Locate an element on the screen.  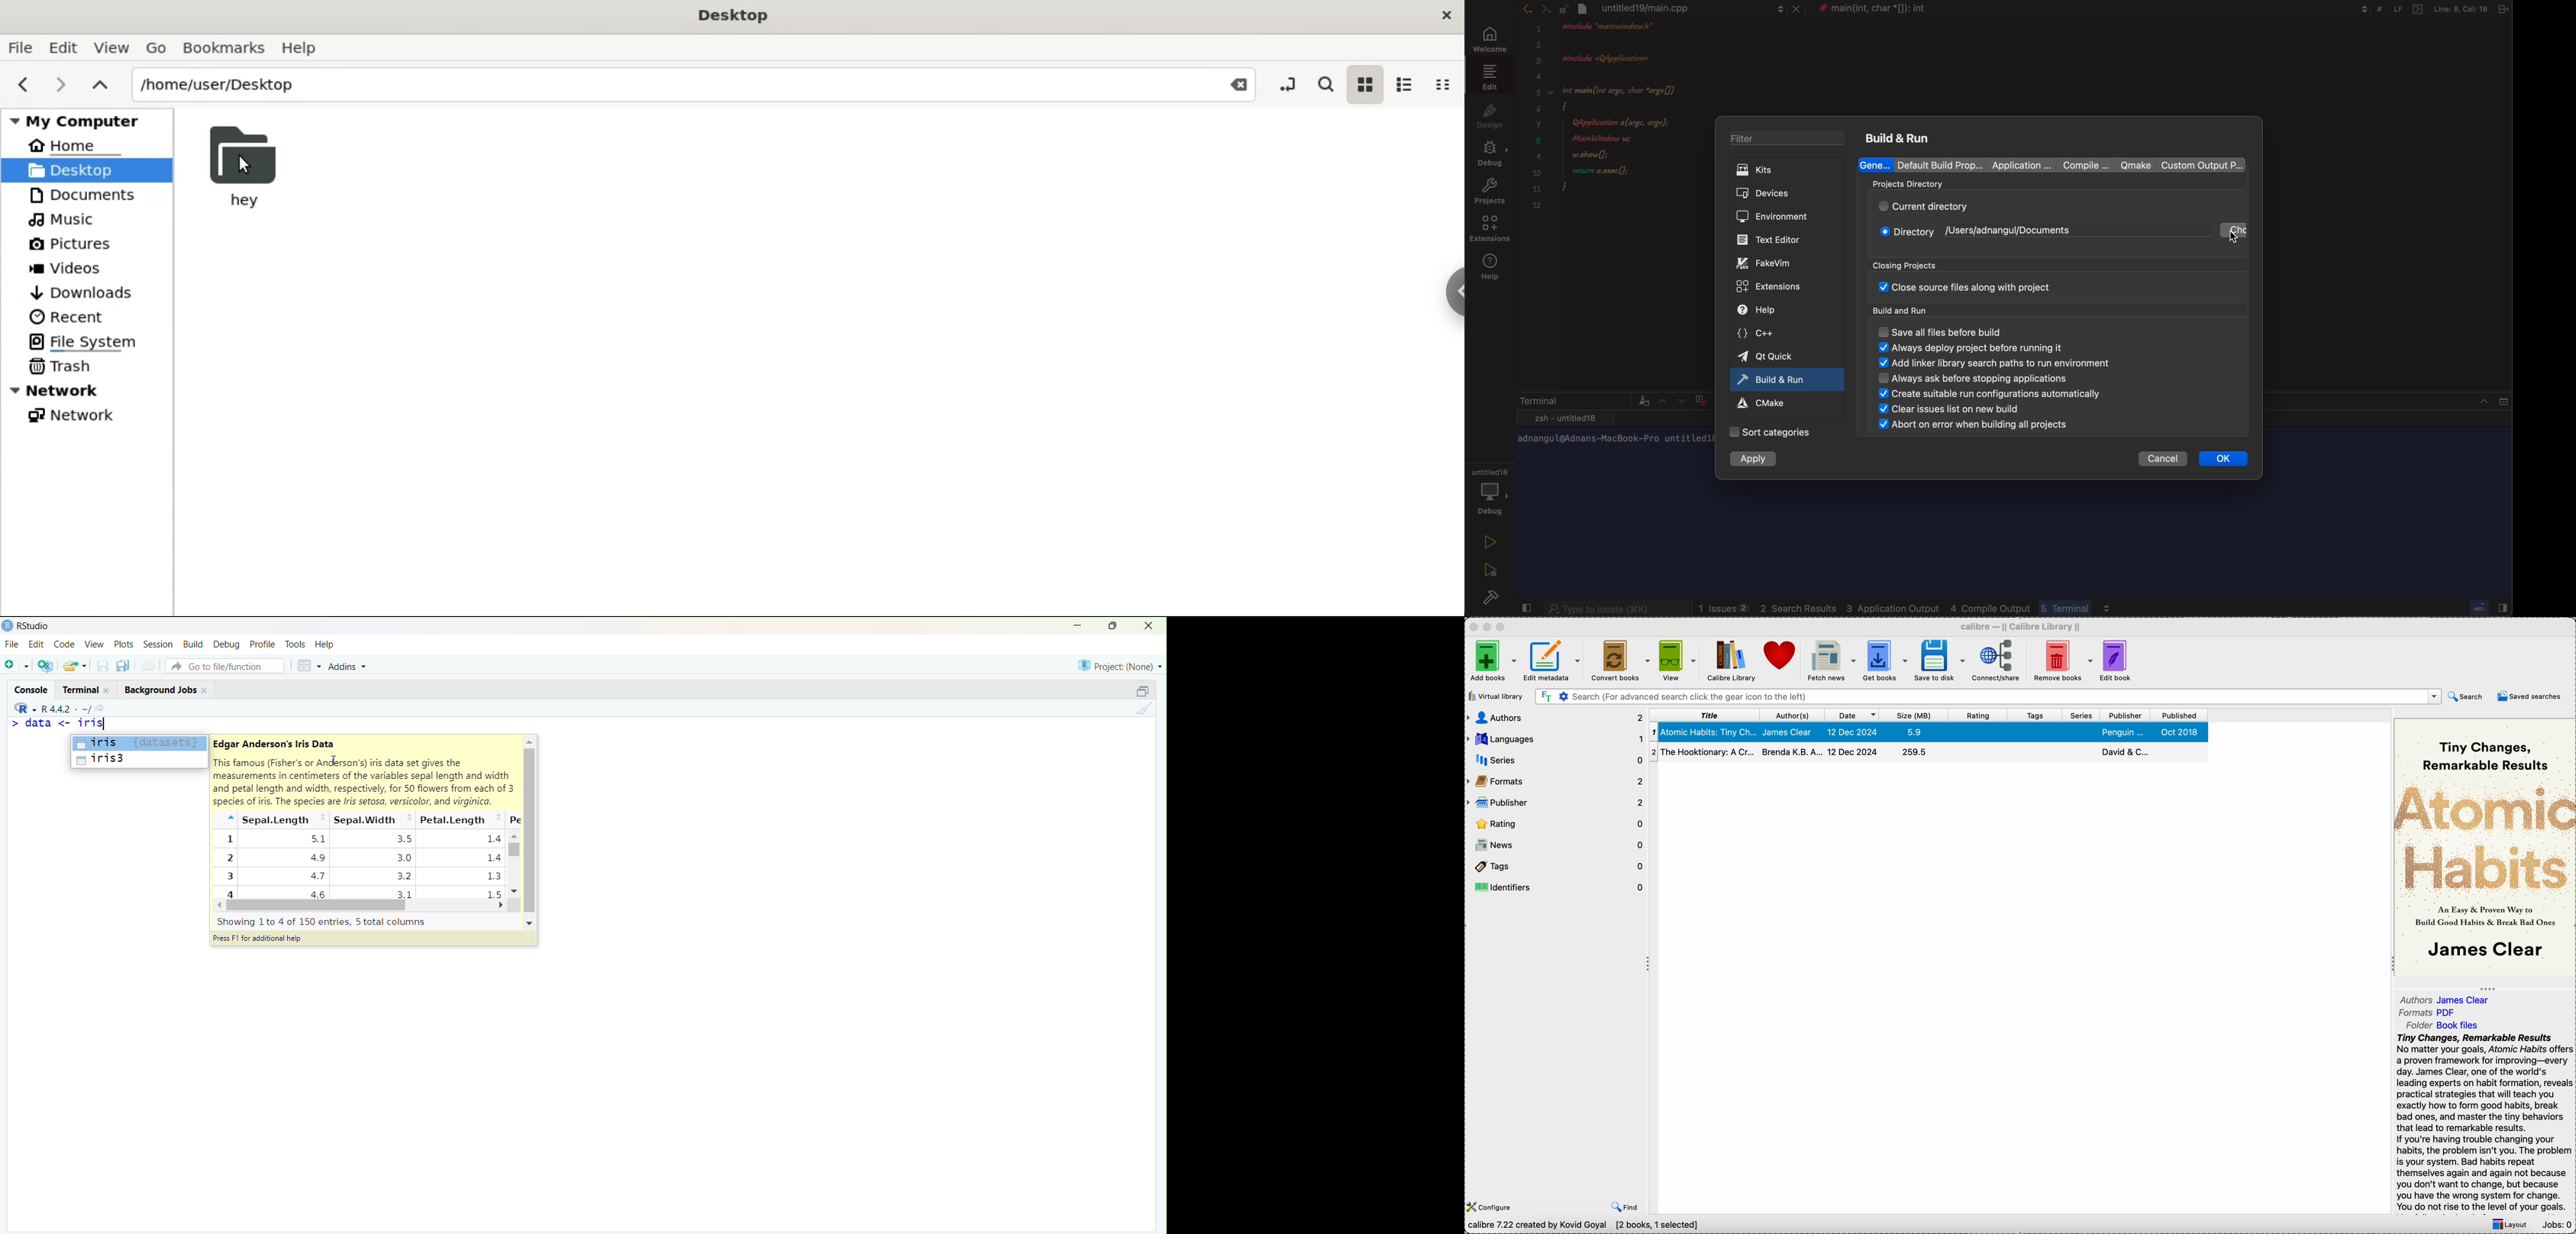
Go  is located at coordinates (159, 49).